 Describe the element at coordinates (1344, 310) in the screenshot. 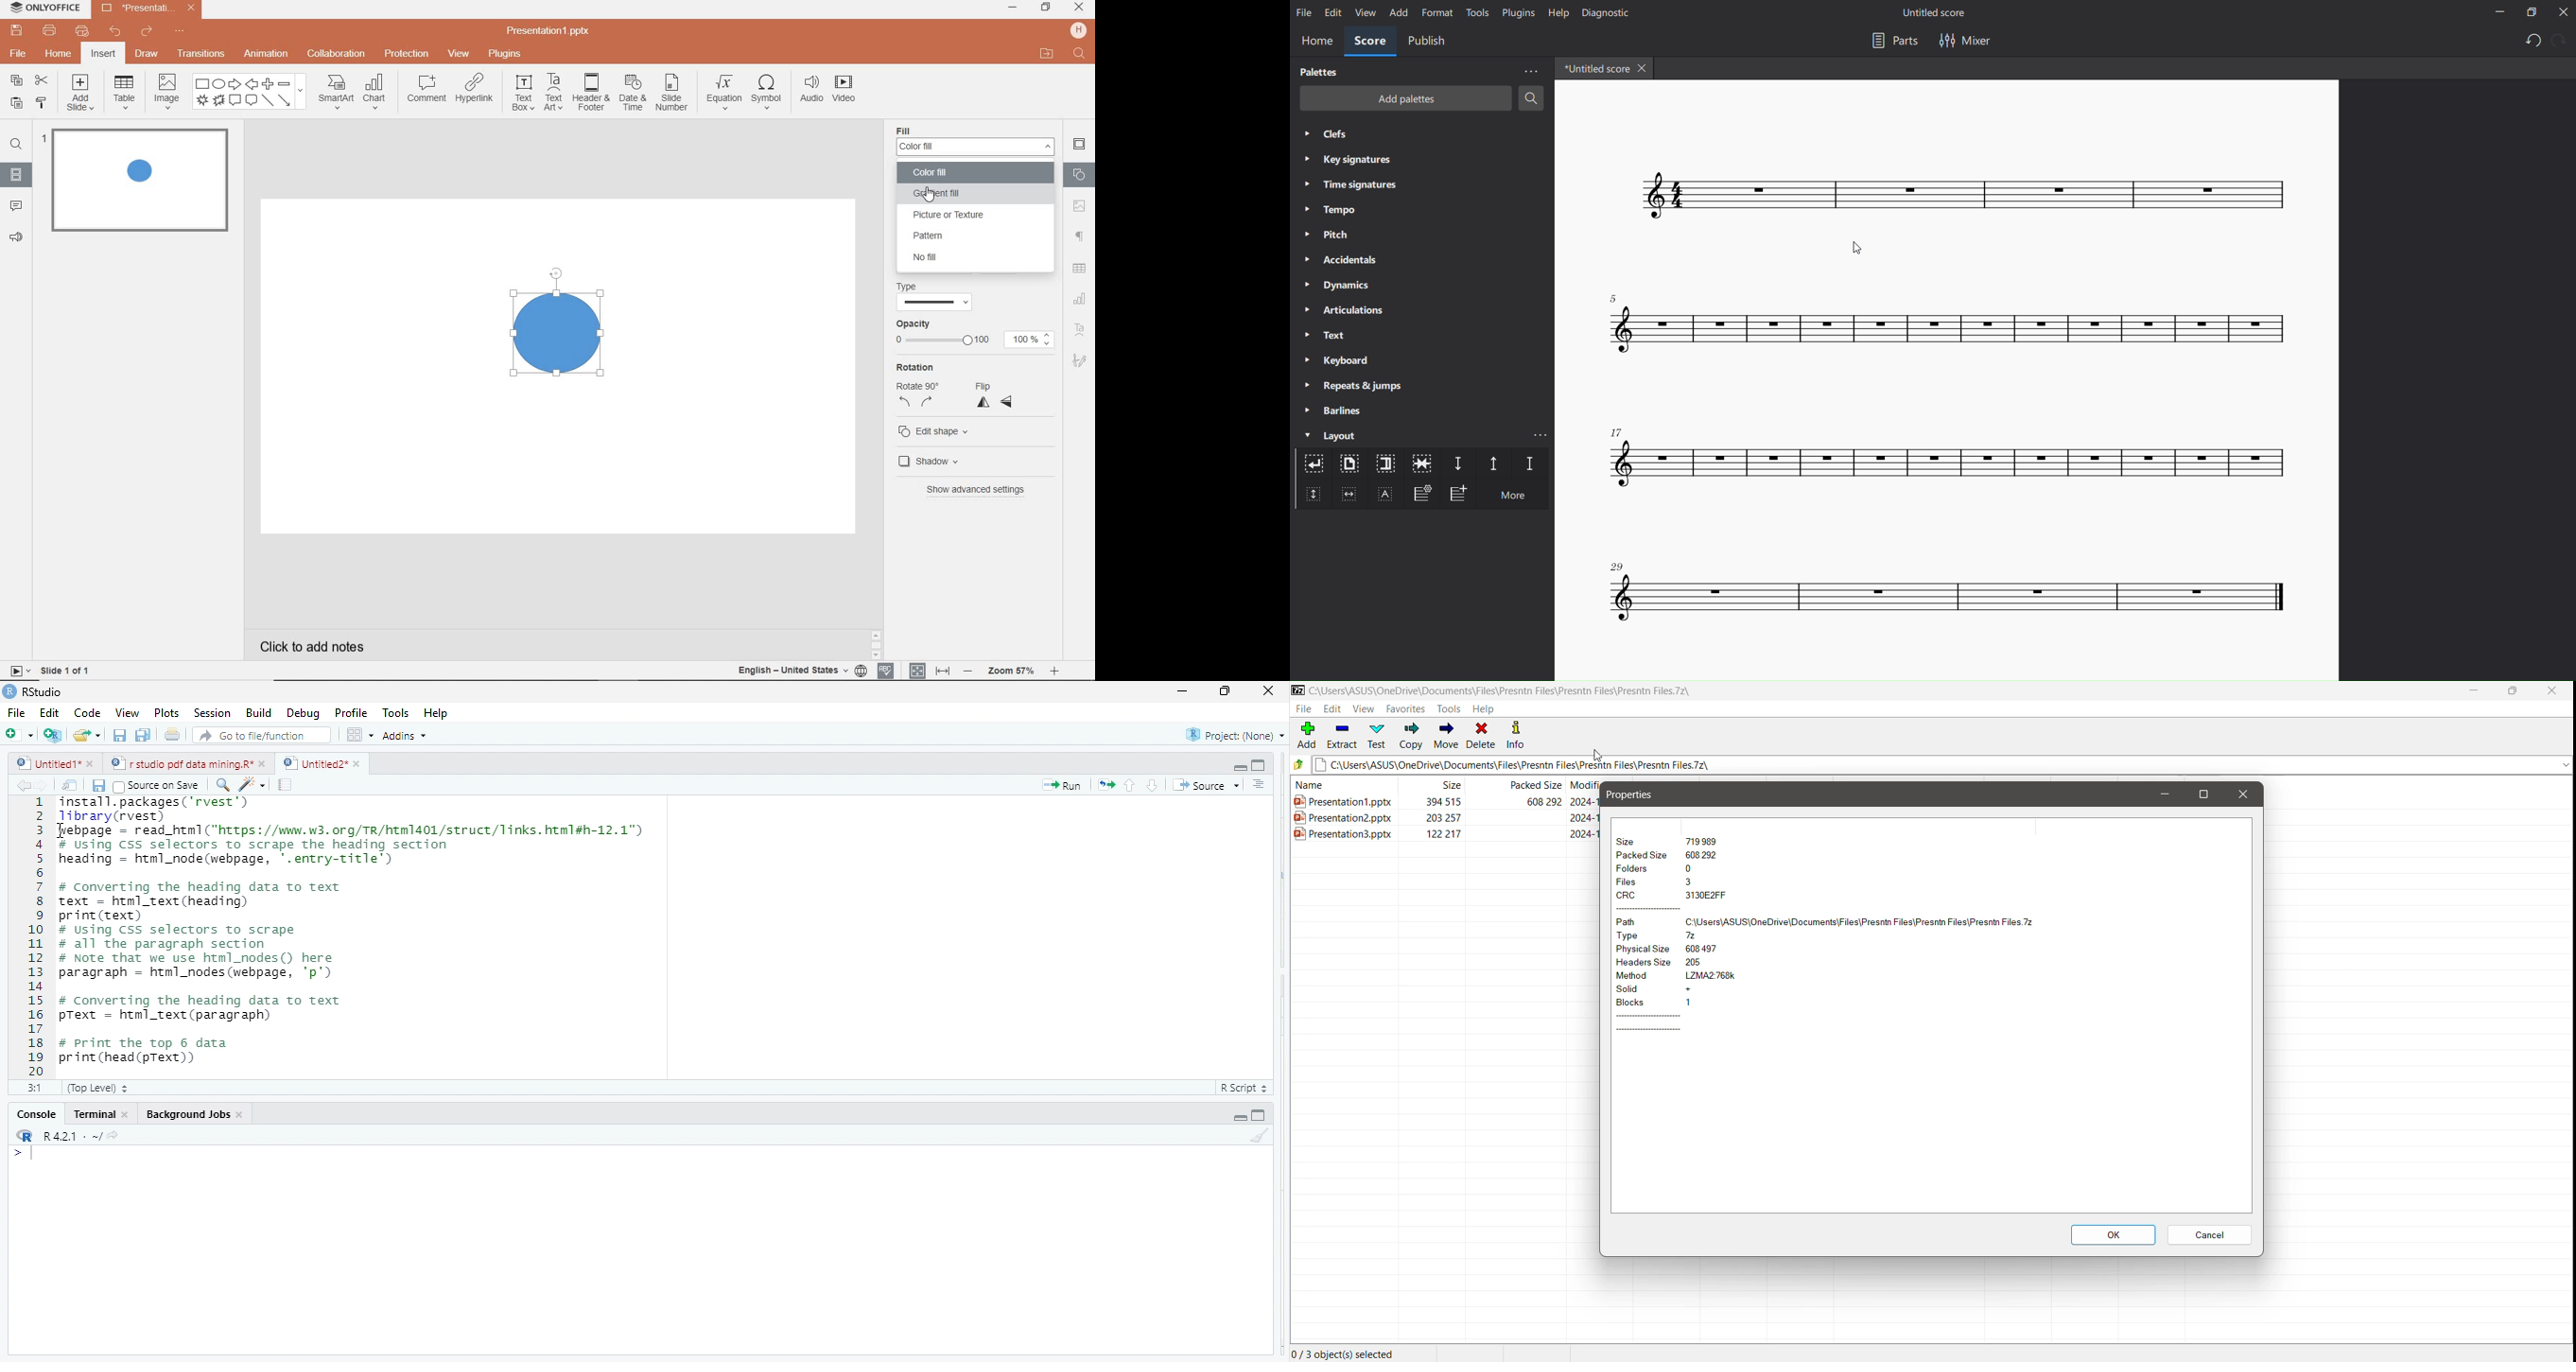

I see `articulations` at that location.